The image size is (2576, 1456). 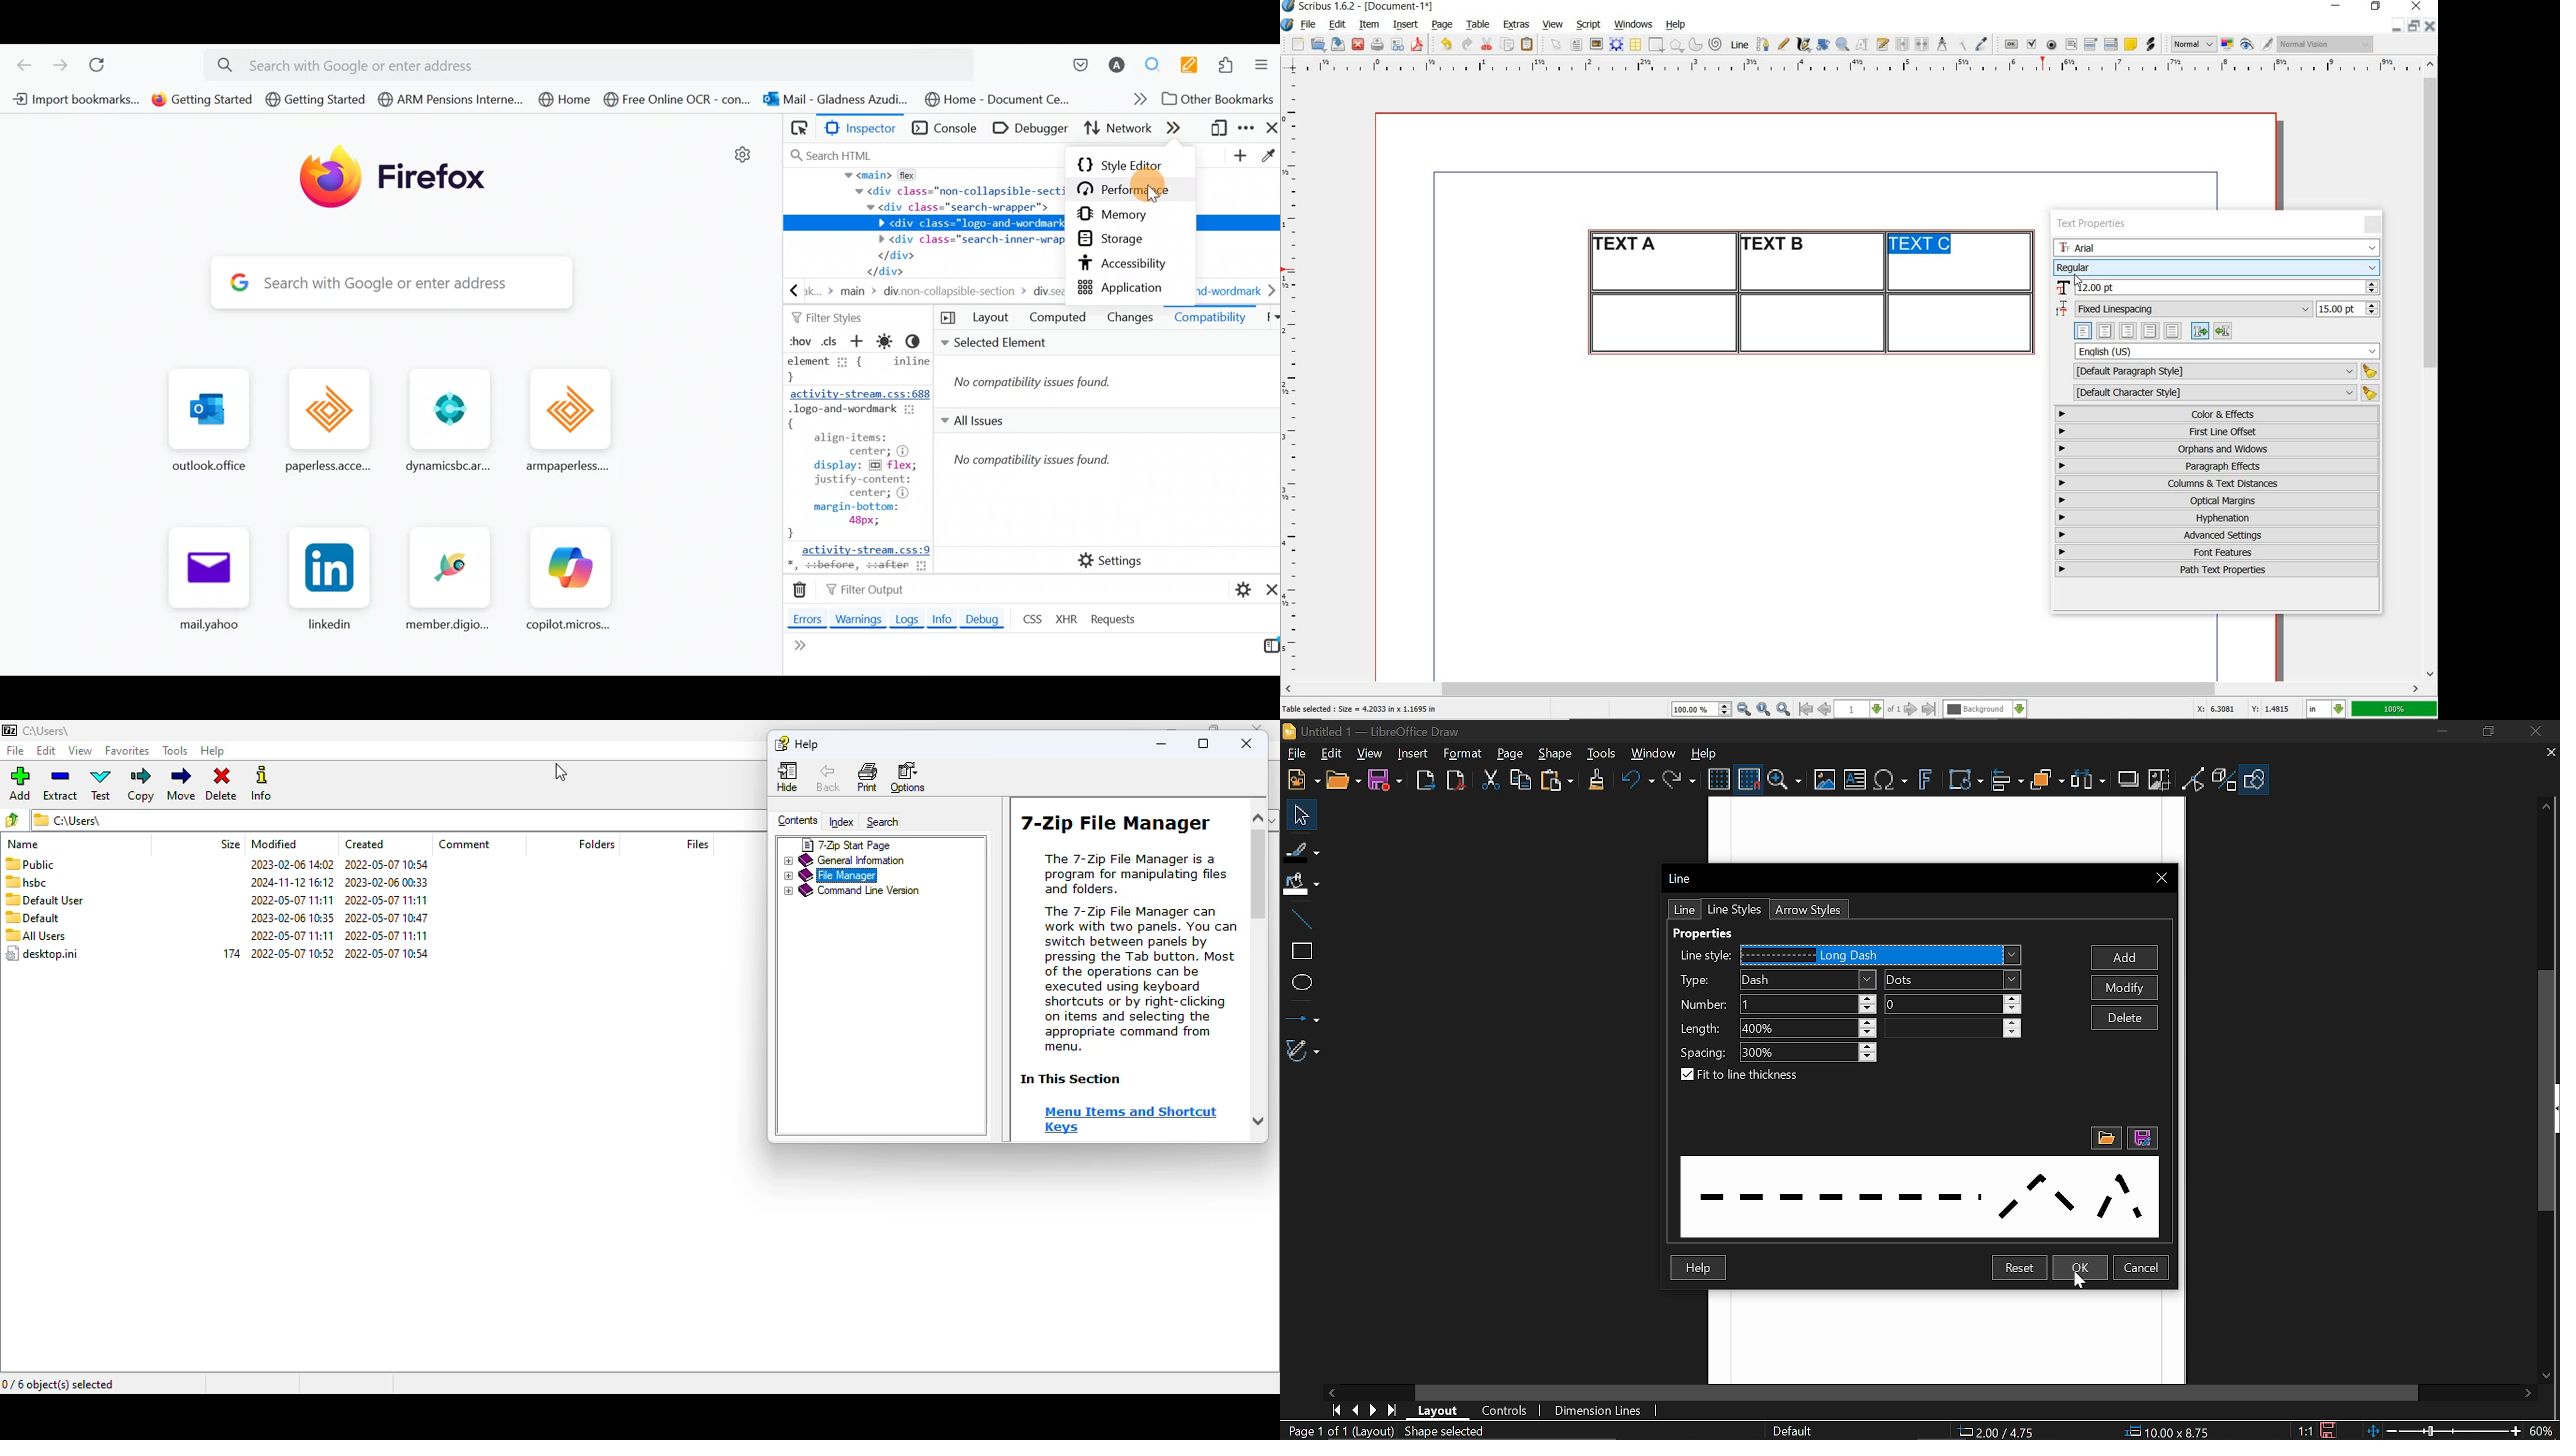 What do you see at coordinates (1271, 129) in the screenshot?
I see `Close developer tools` at bounding box center [1271, 129].